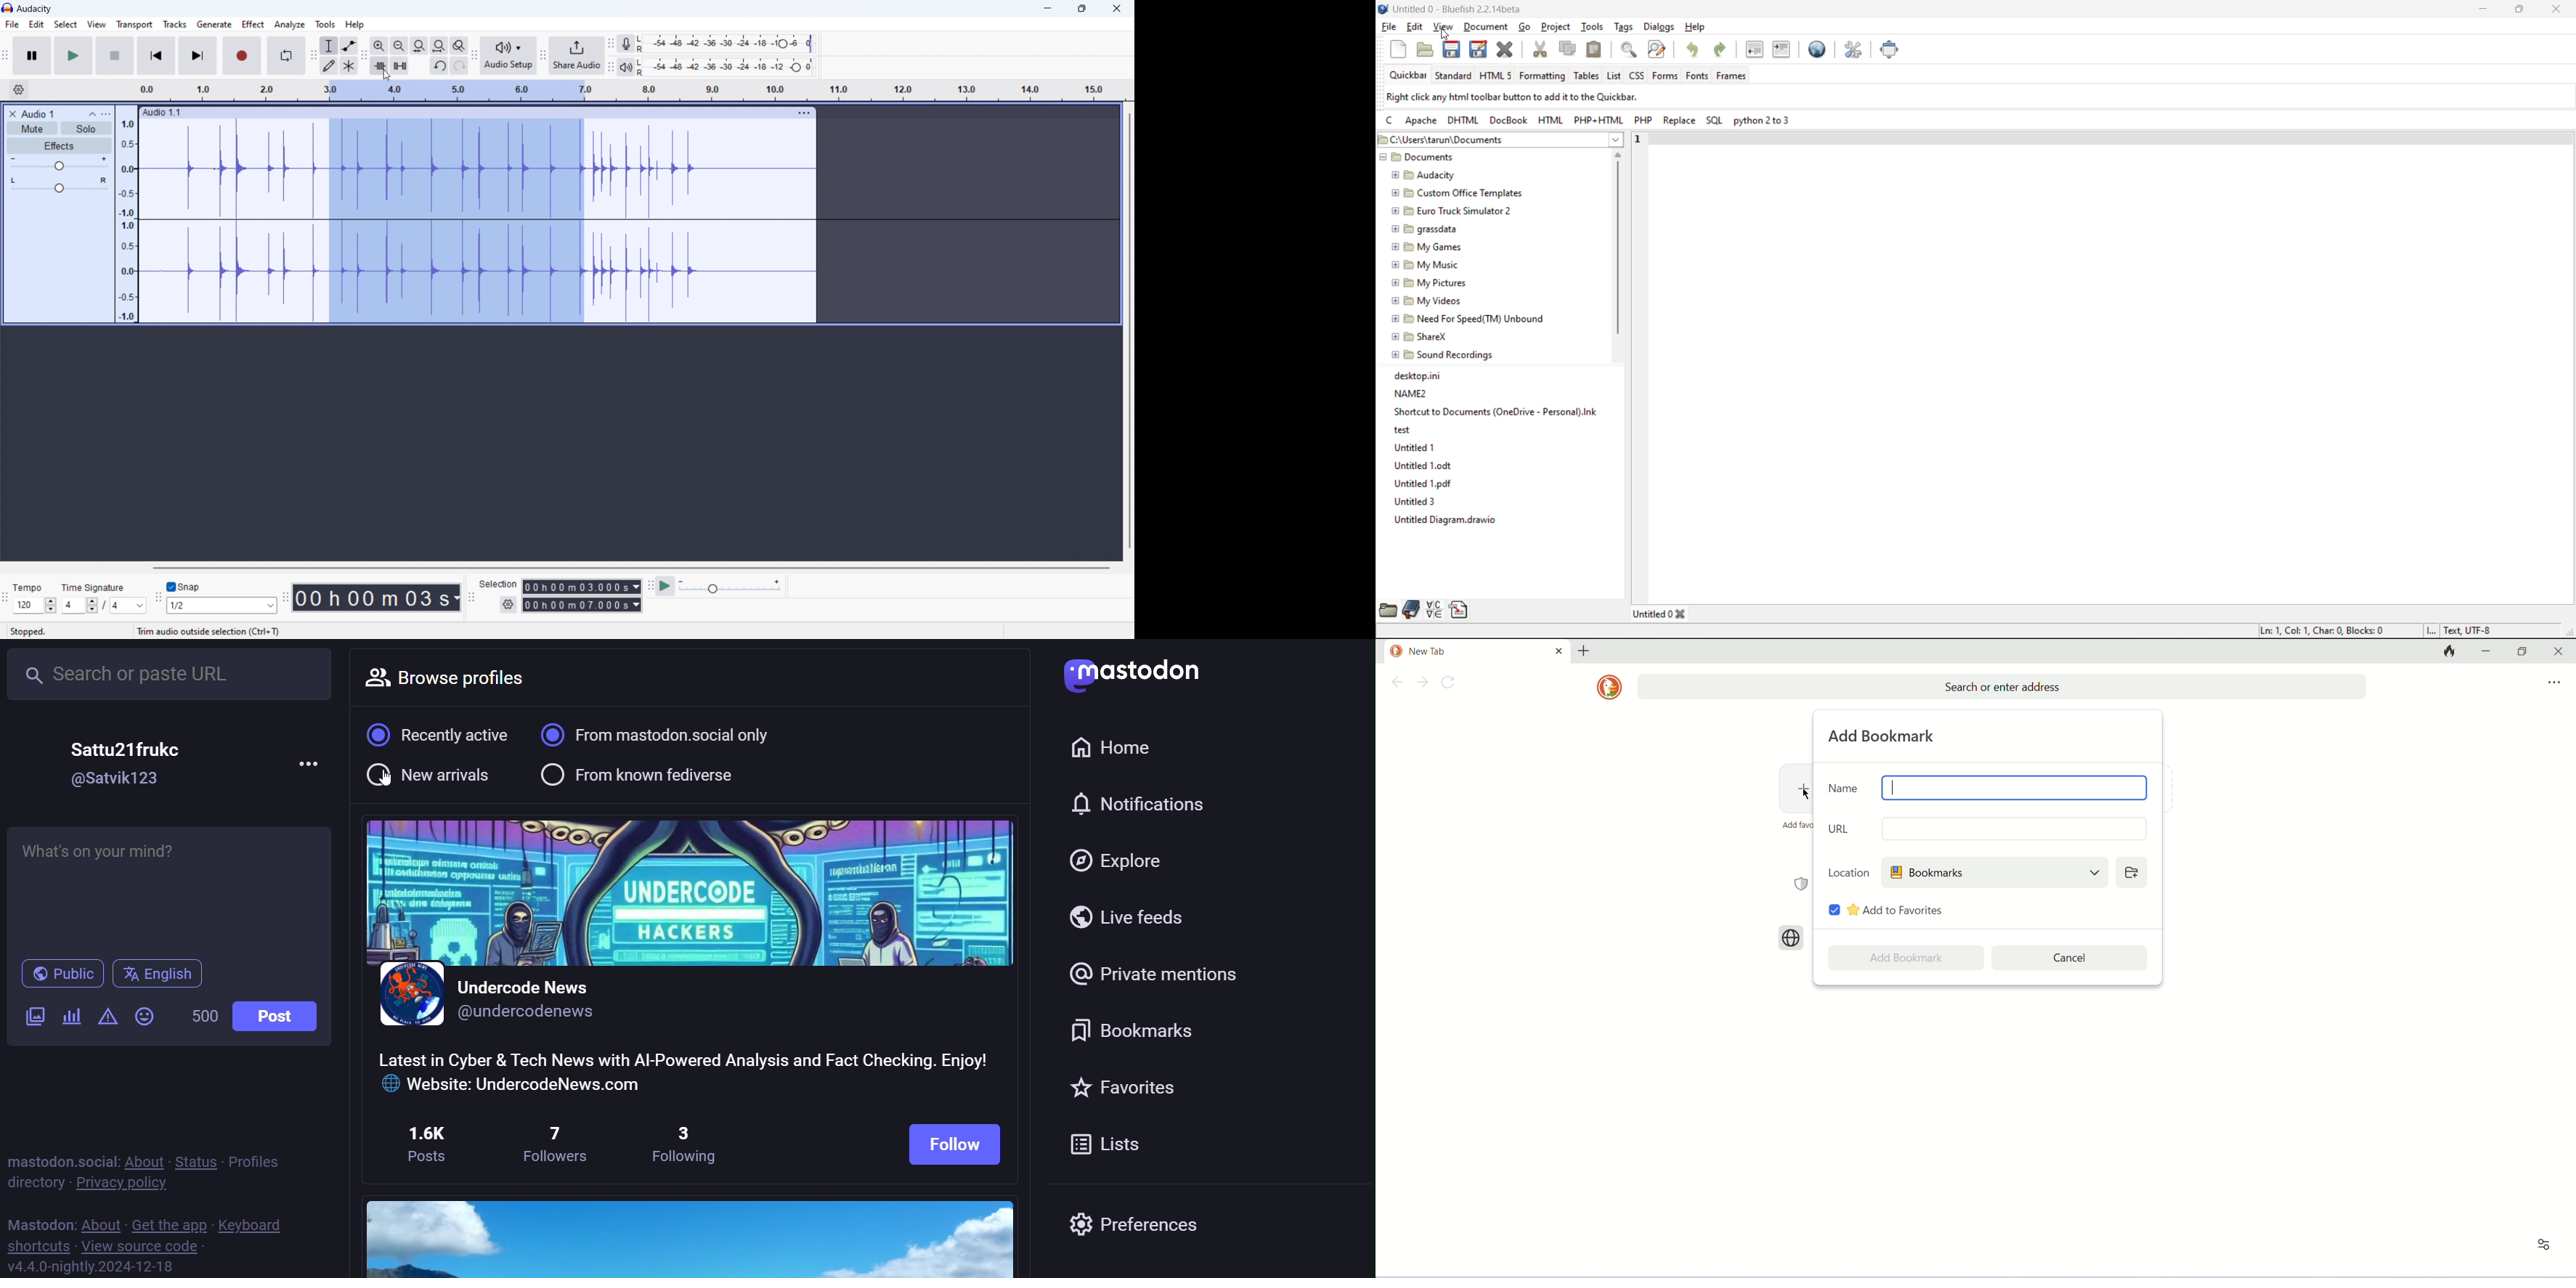 The image size is (2576, 1288). Describe the element at coordinates (1421, 336) in the screenshot. I see `ShareX` at that location.